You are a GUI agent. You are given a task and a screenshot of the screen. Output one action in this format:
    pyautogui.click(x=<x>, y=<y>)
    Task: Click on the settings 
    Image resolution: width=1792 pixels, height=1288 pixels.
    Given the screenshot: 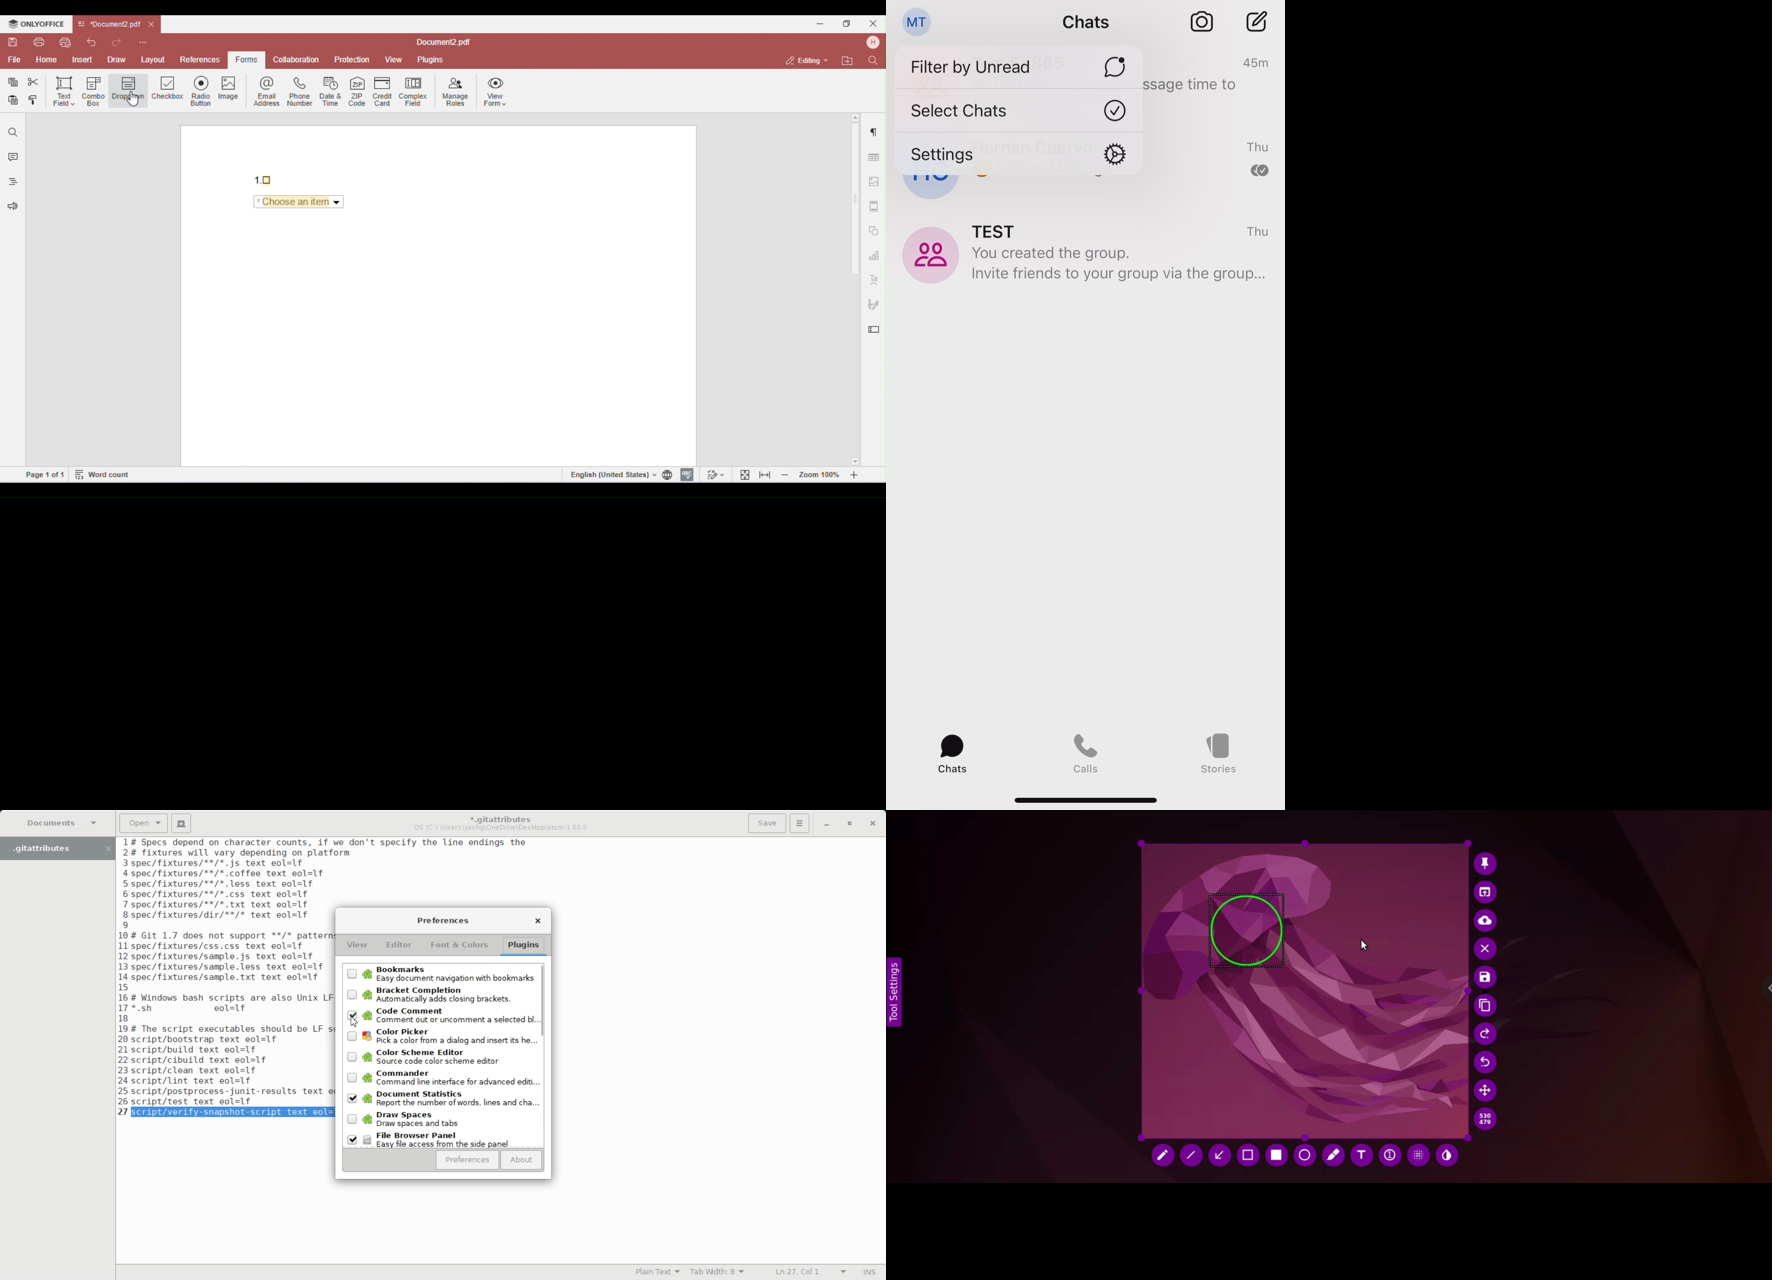 What is the action you would take?
    pyautogui.click(x=1017, y=152)
    